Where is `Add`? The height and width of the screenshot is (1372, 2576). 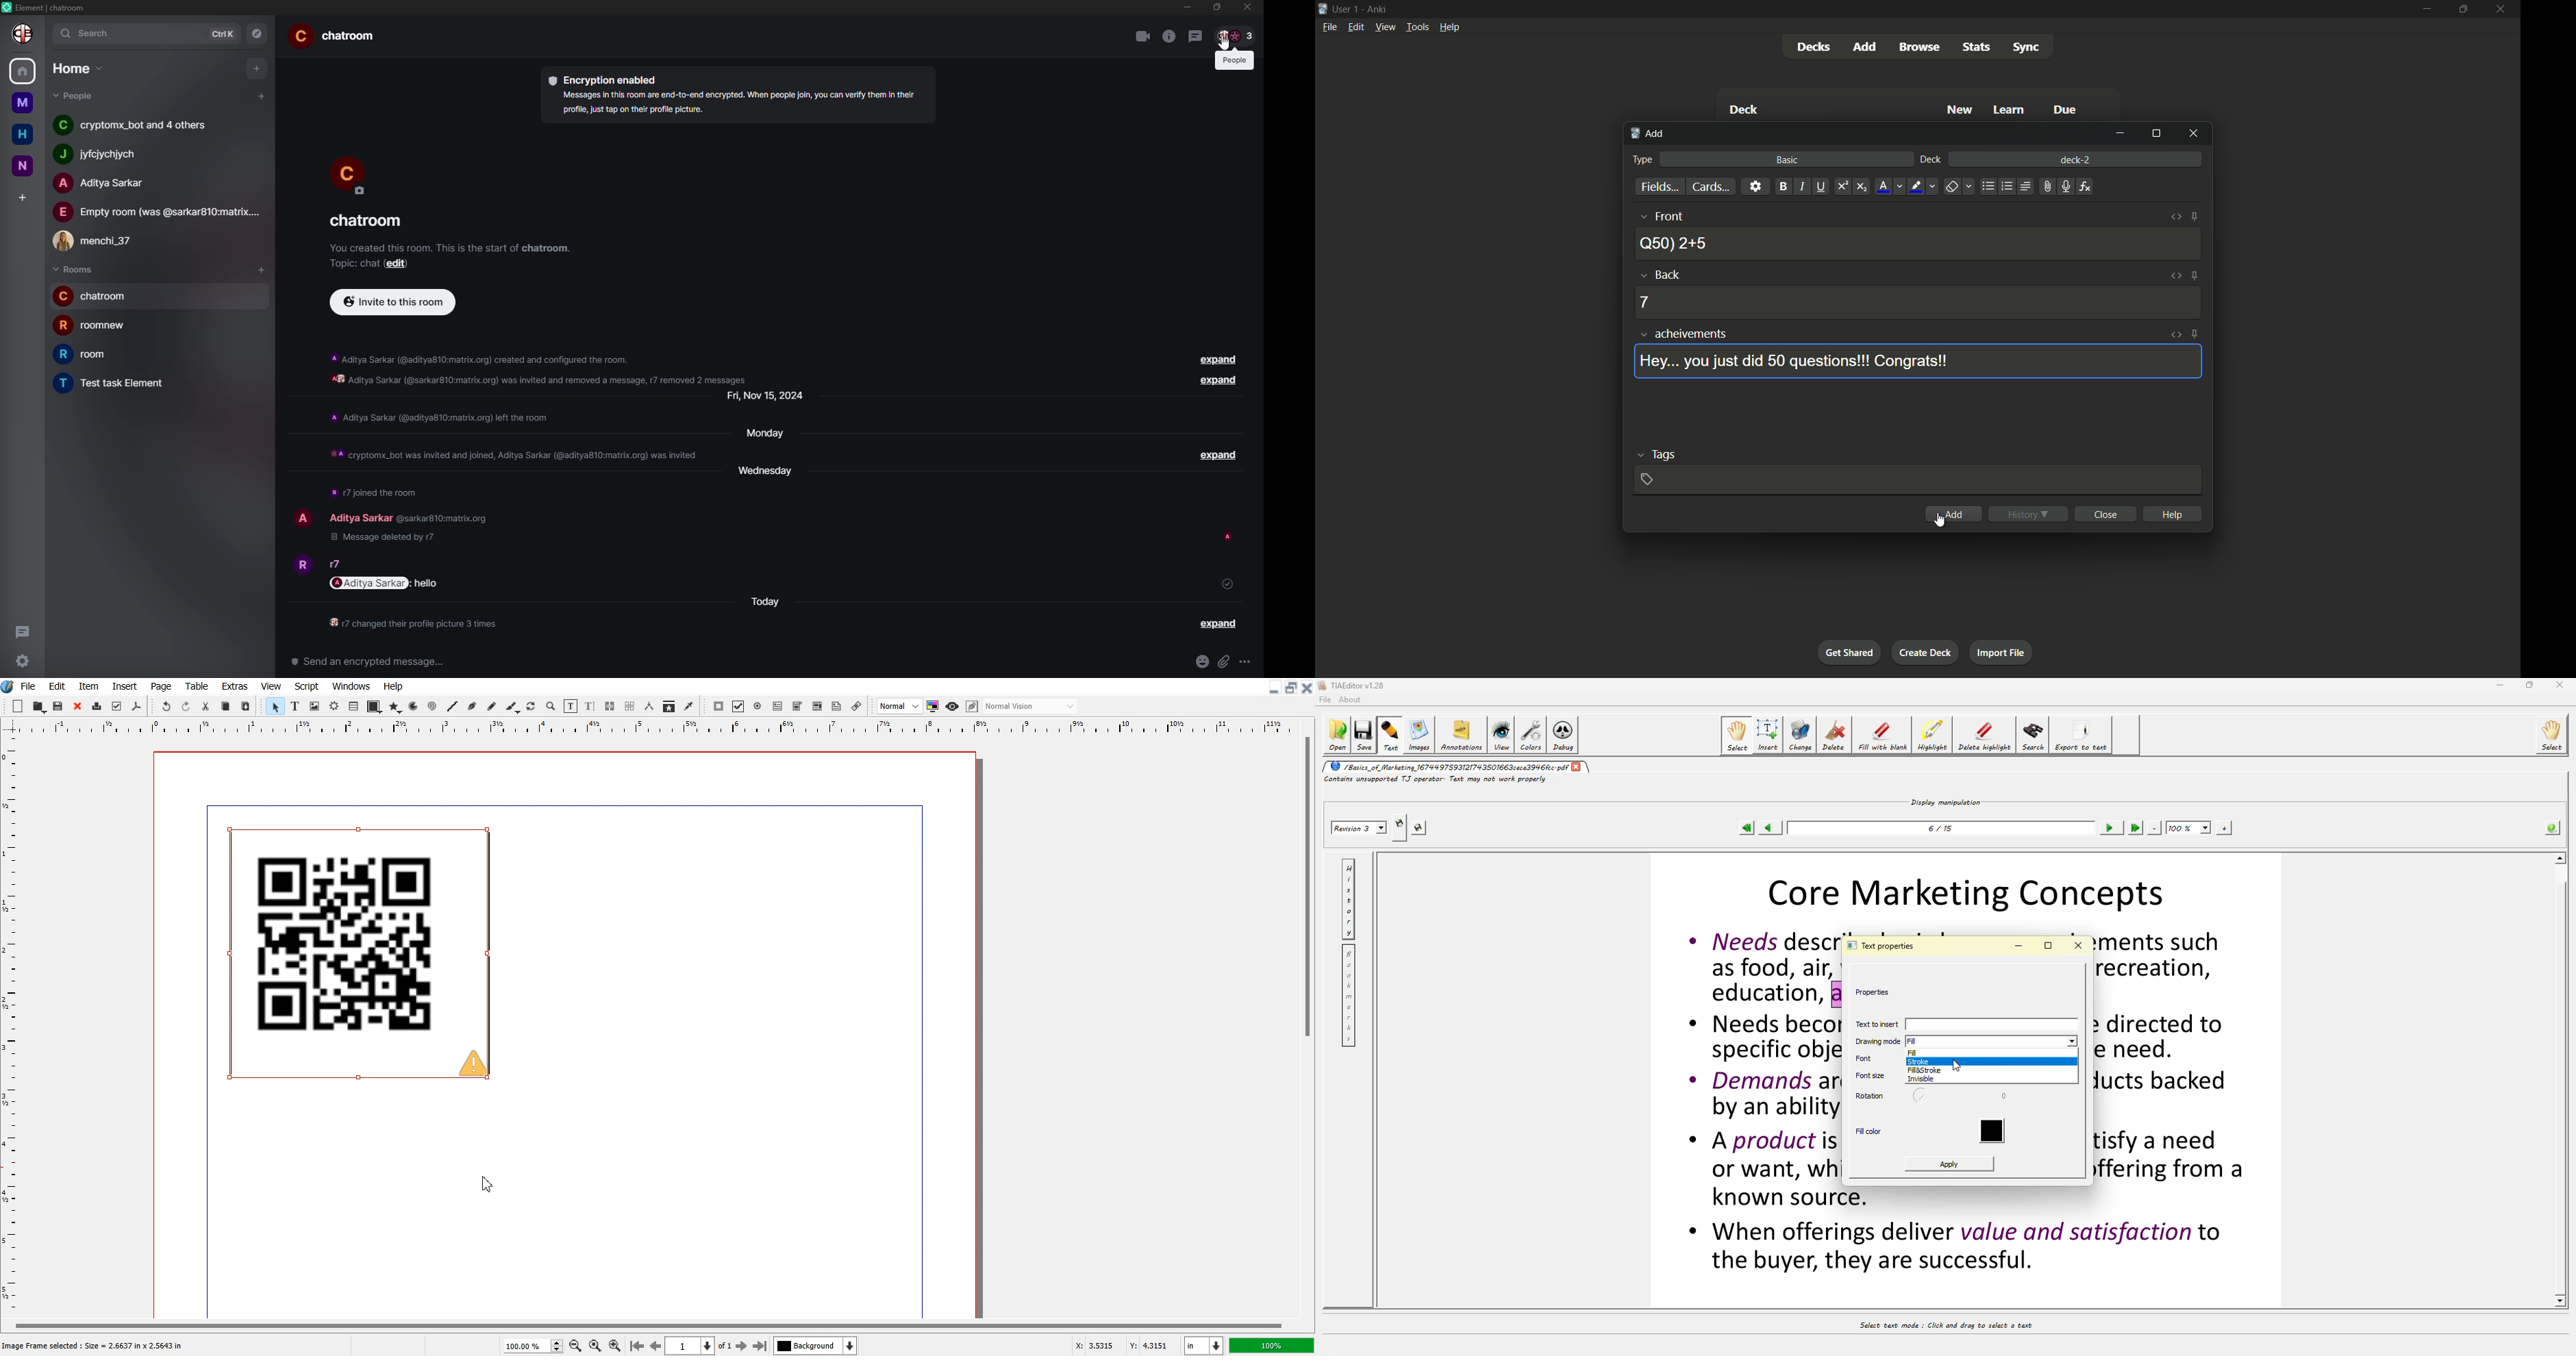
Add is located at coordinates (18, 705).